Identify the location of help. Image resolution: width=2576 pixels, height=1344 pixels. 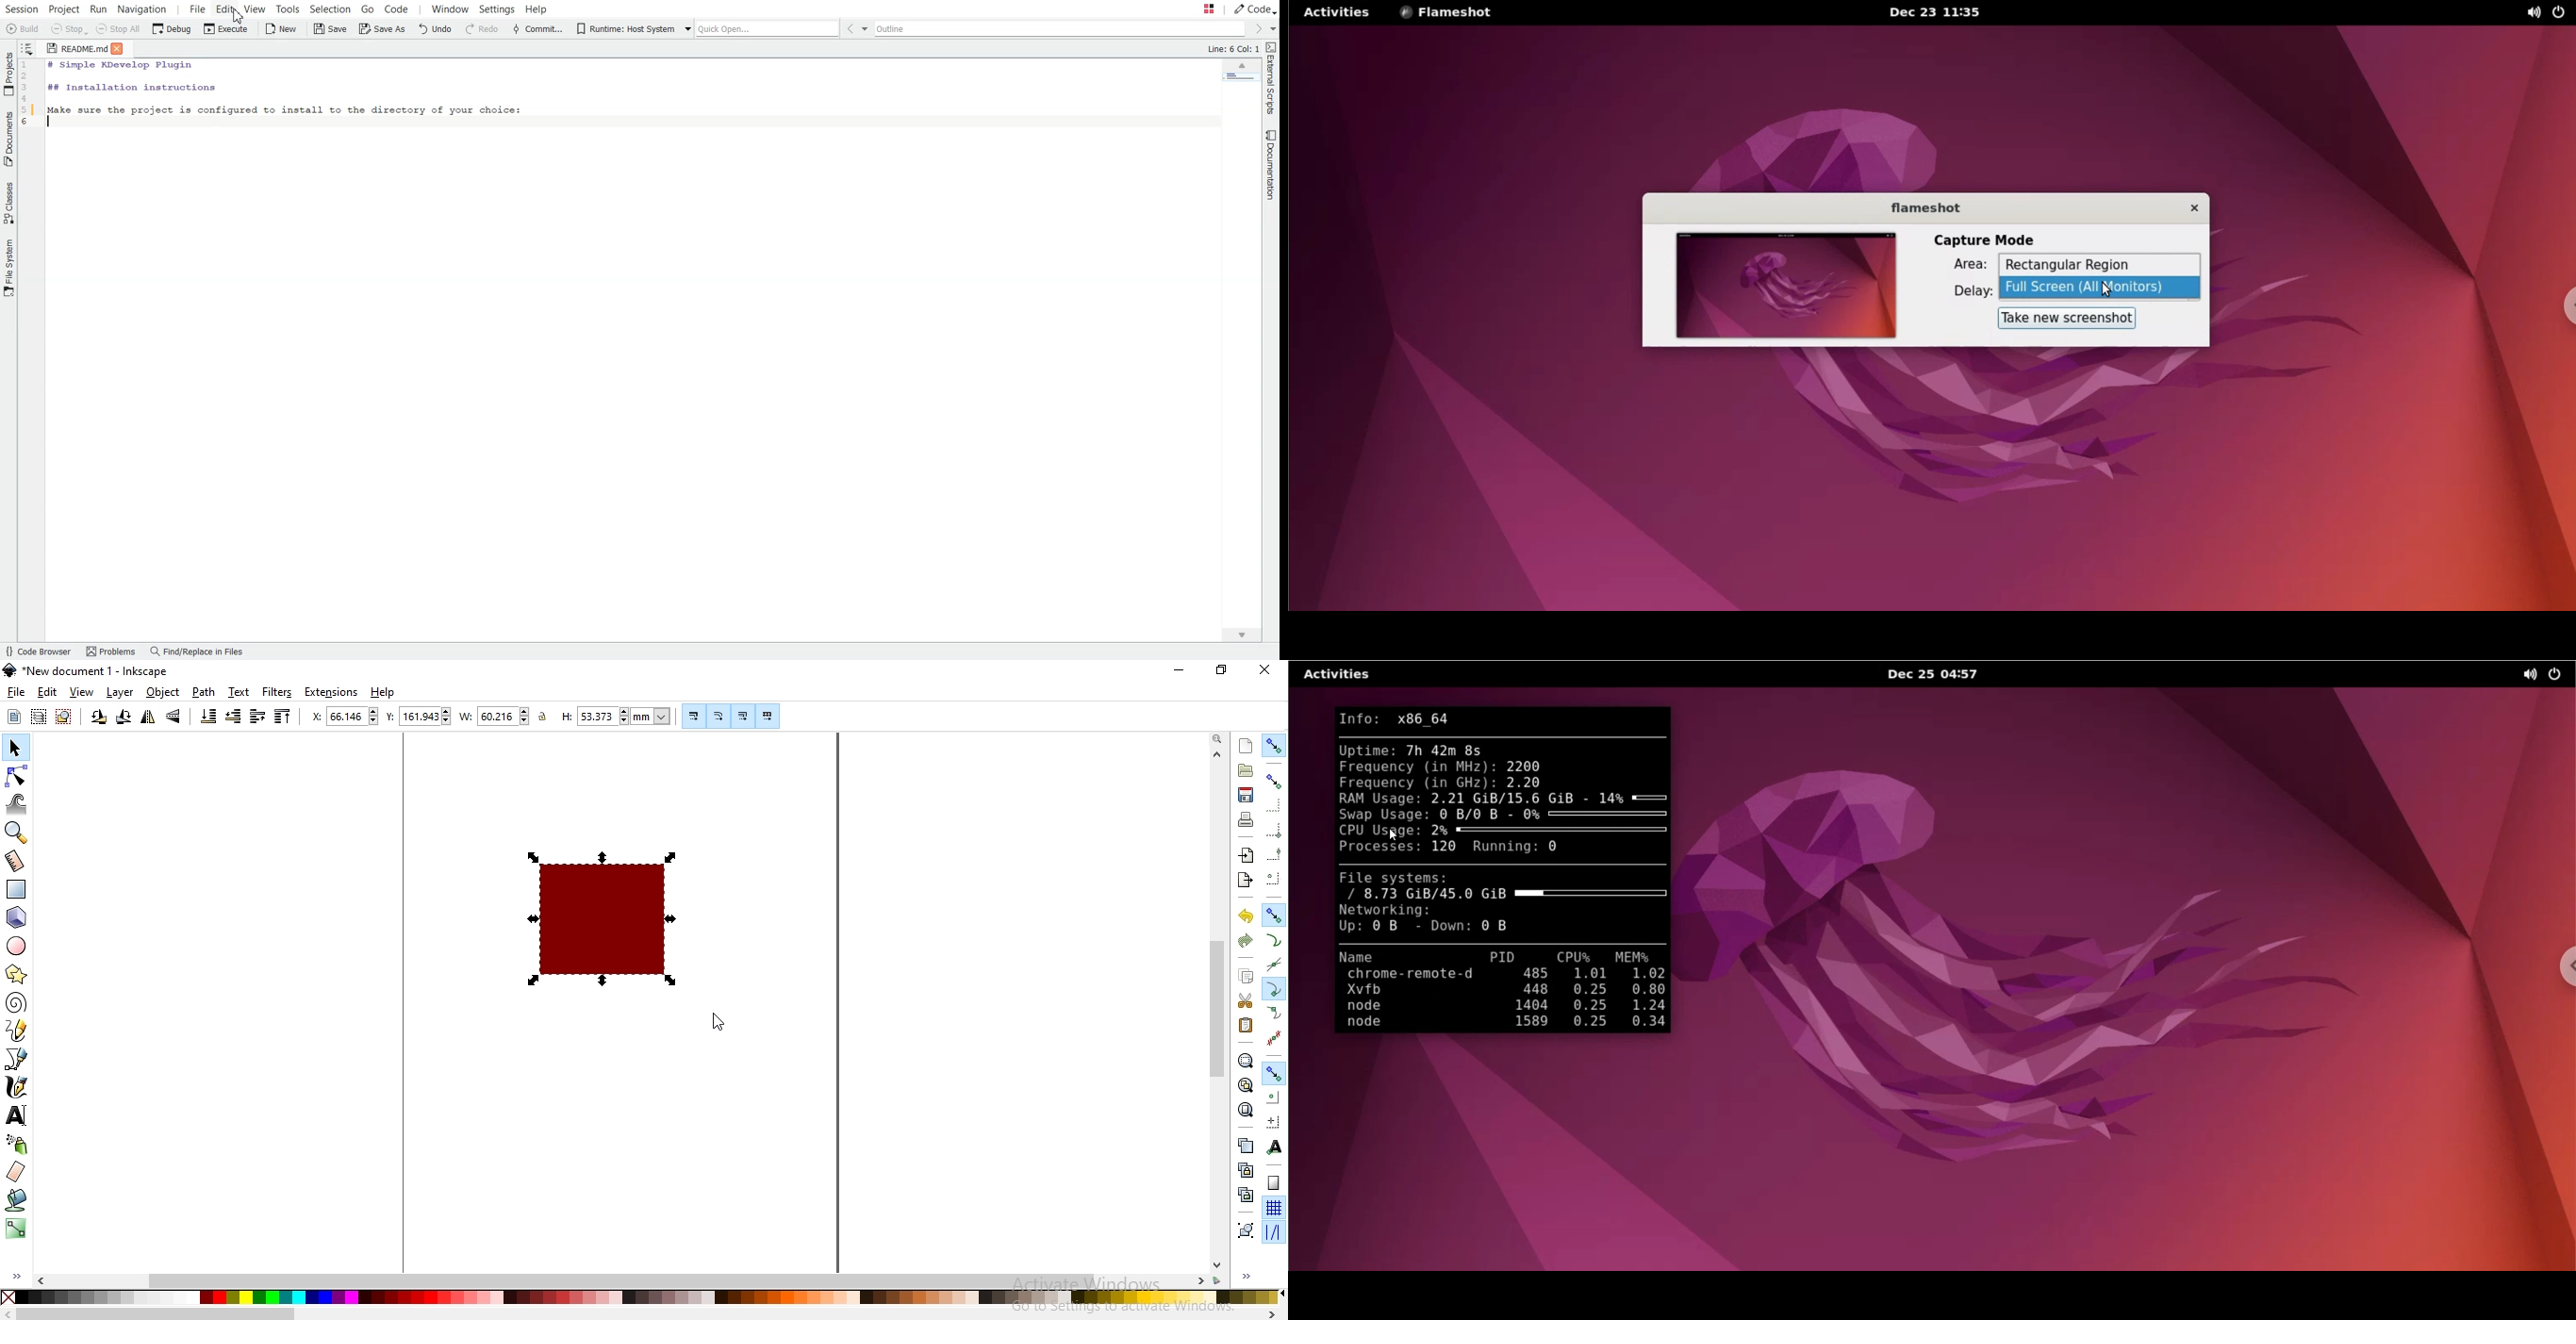
(383, 693).